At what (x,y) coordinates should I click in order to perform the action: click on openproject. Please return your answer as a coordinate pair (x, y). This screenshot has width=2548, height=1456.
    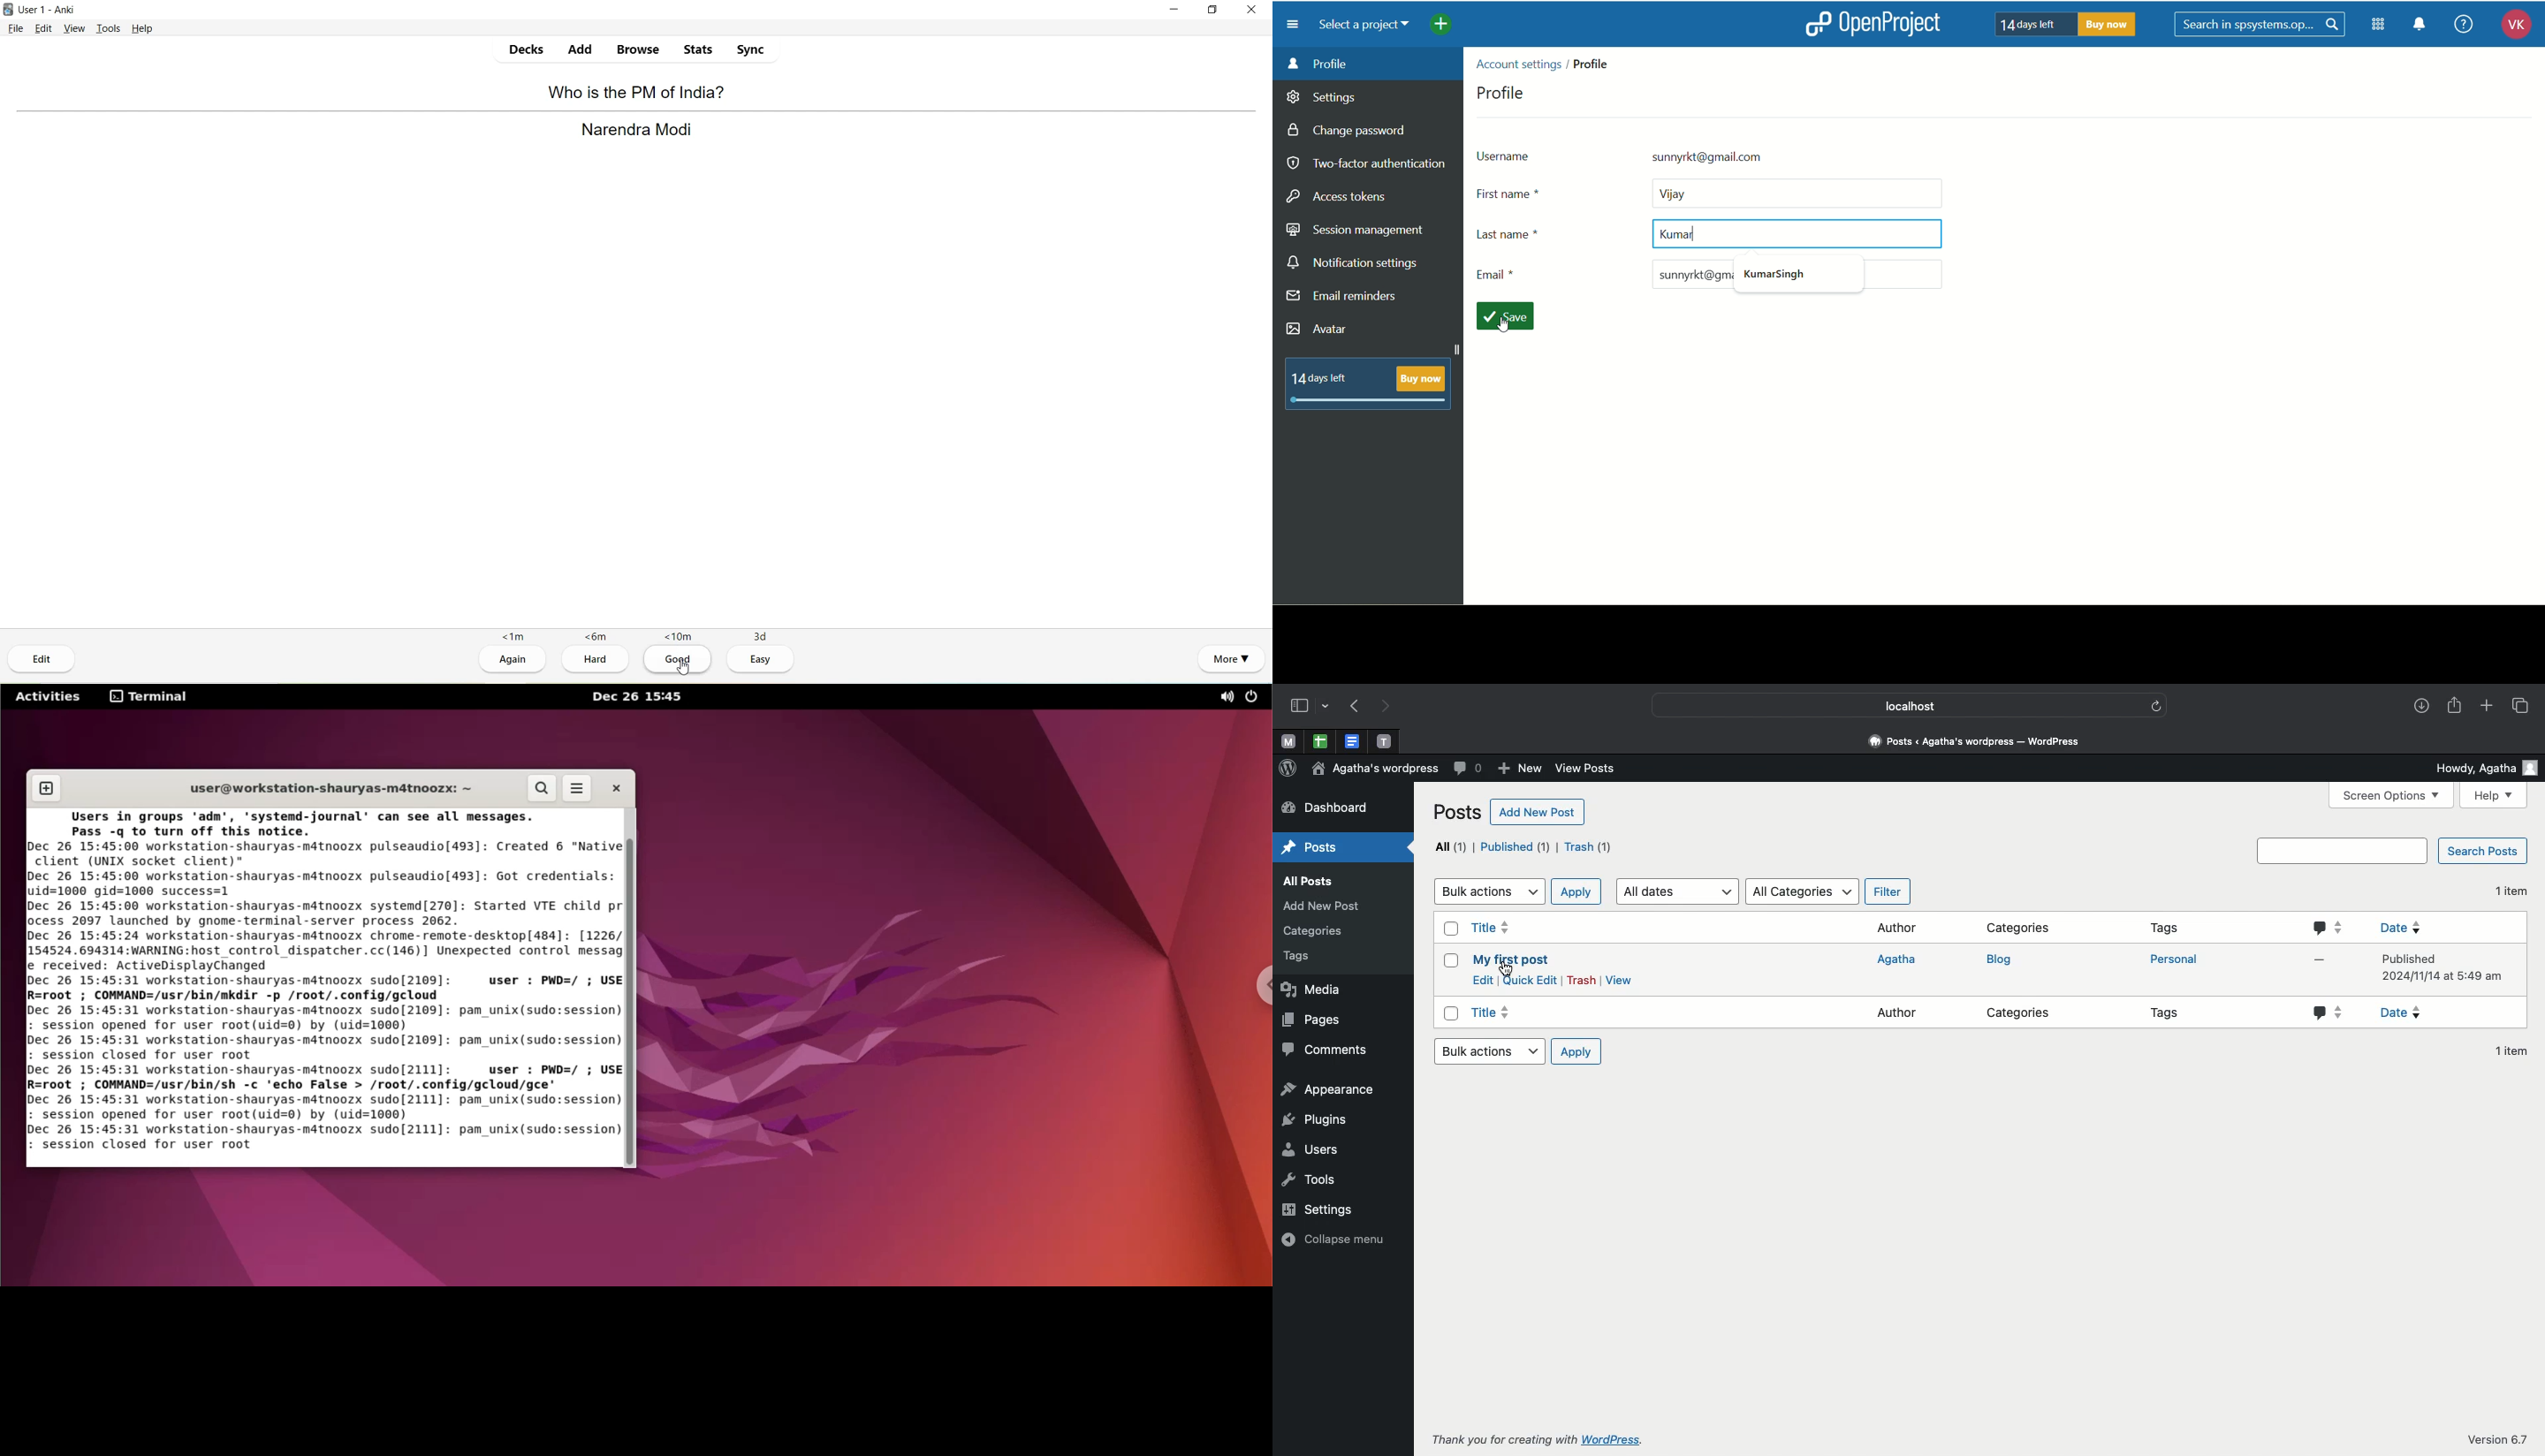
    Looking at the image, I should click on (1897, 25).